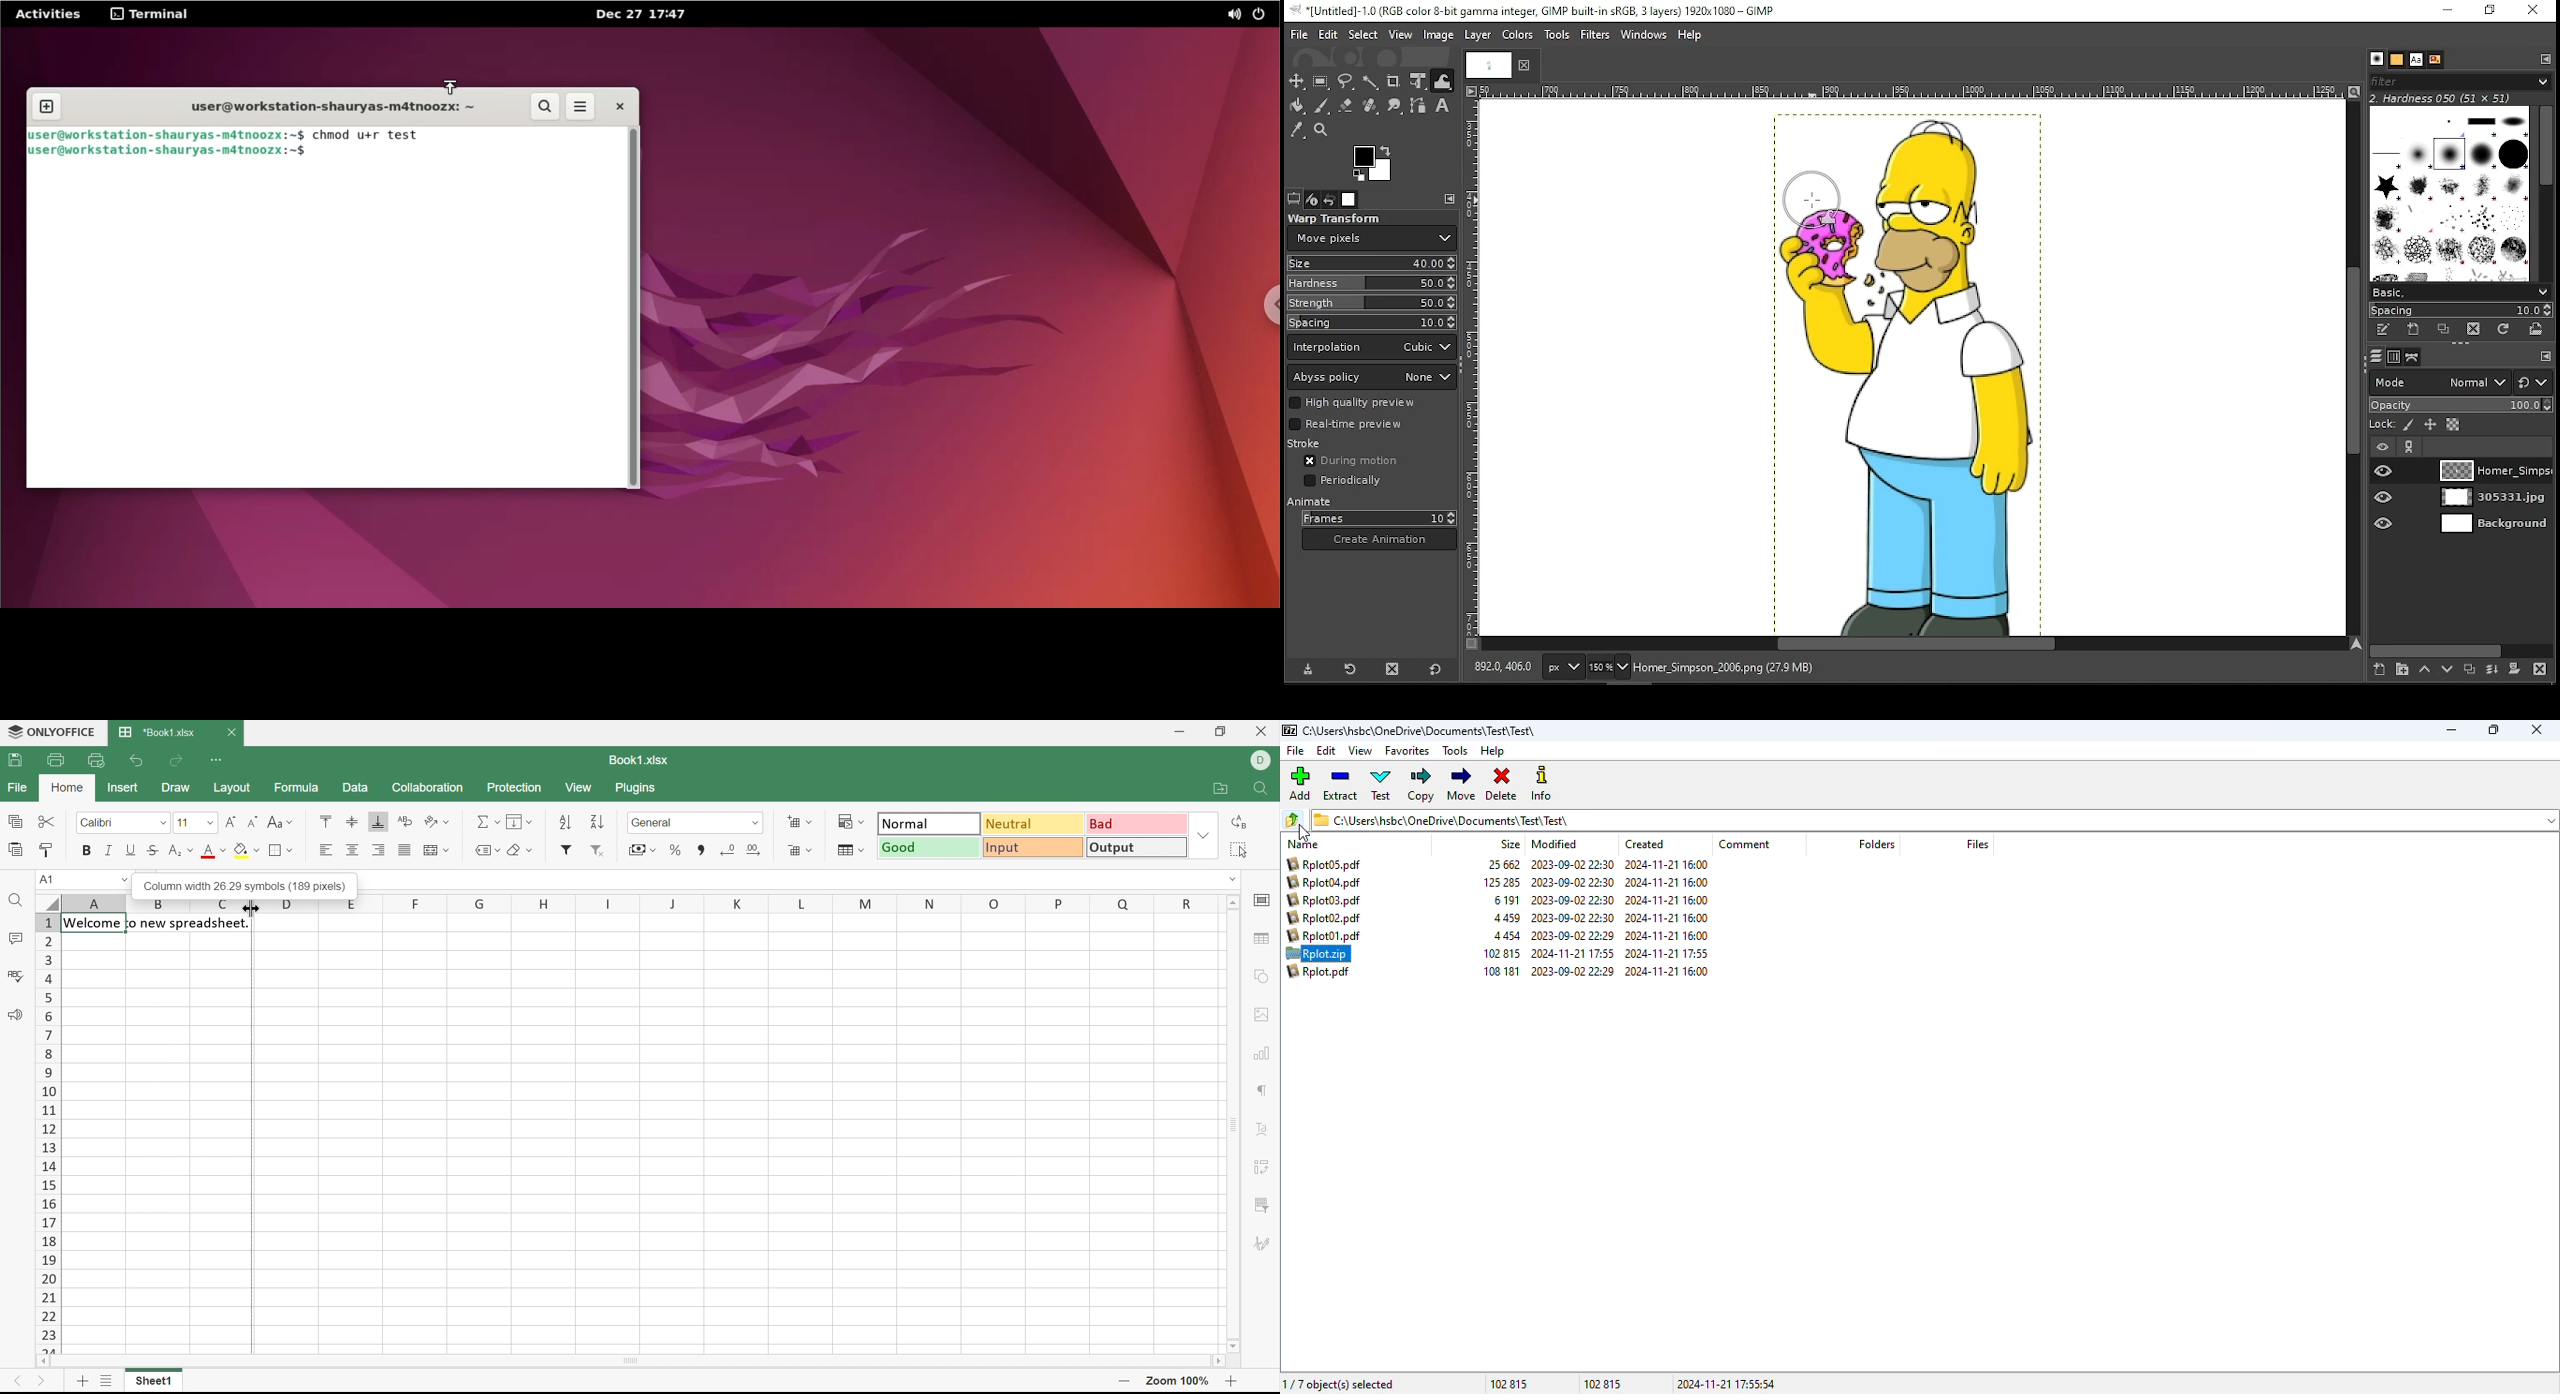 The height and width of the screenshot is (1400, 2576). Describe the element at coordinates (1511, 845) in the screenshot. I see `size` at that location.